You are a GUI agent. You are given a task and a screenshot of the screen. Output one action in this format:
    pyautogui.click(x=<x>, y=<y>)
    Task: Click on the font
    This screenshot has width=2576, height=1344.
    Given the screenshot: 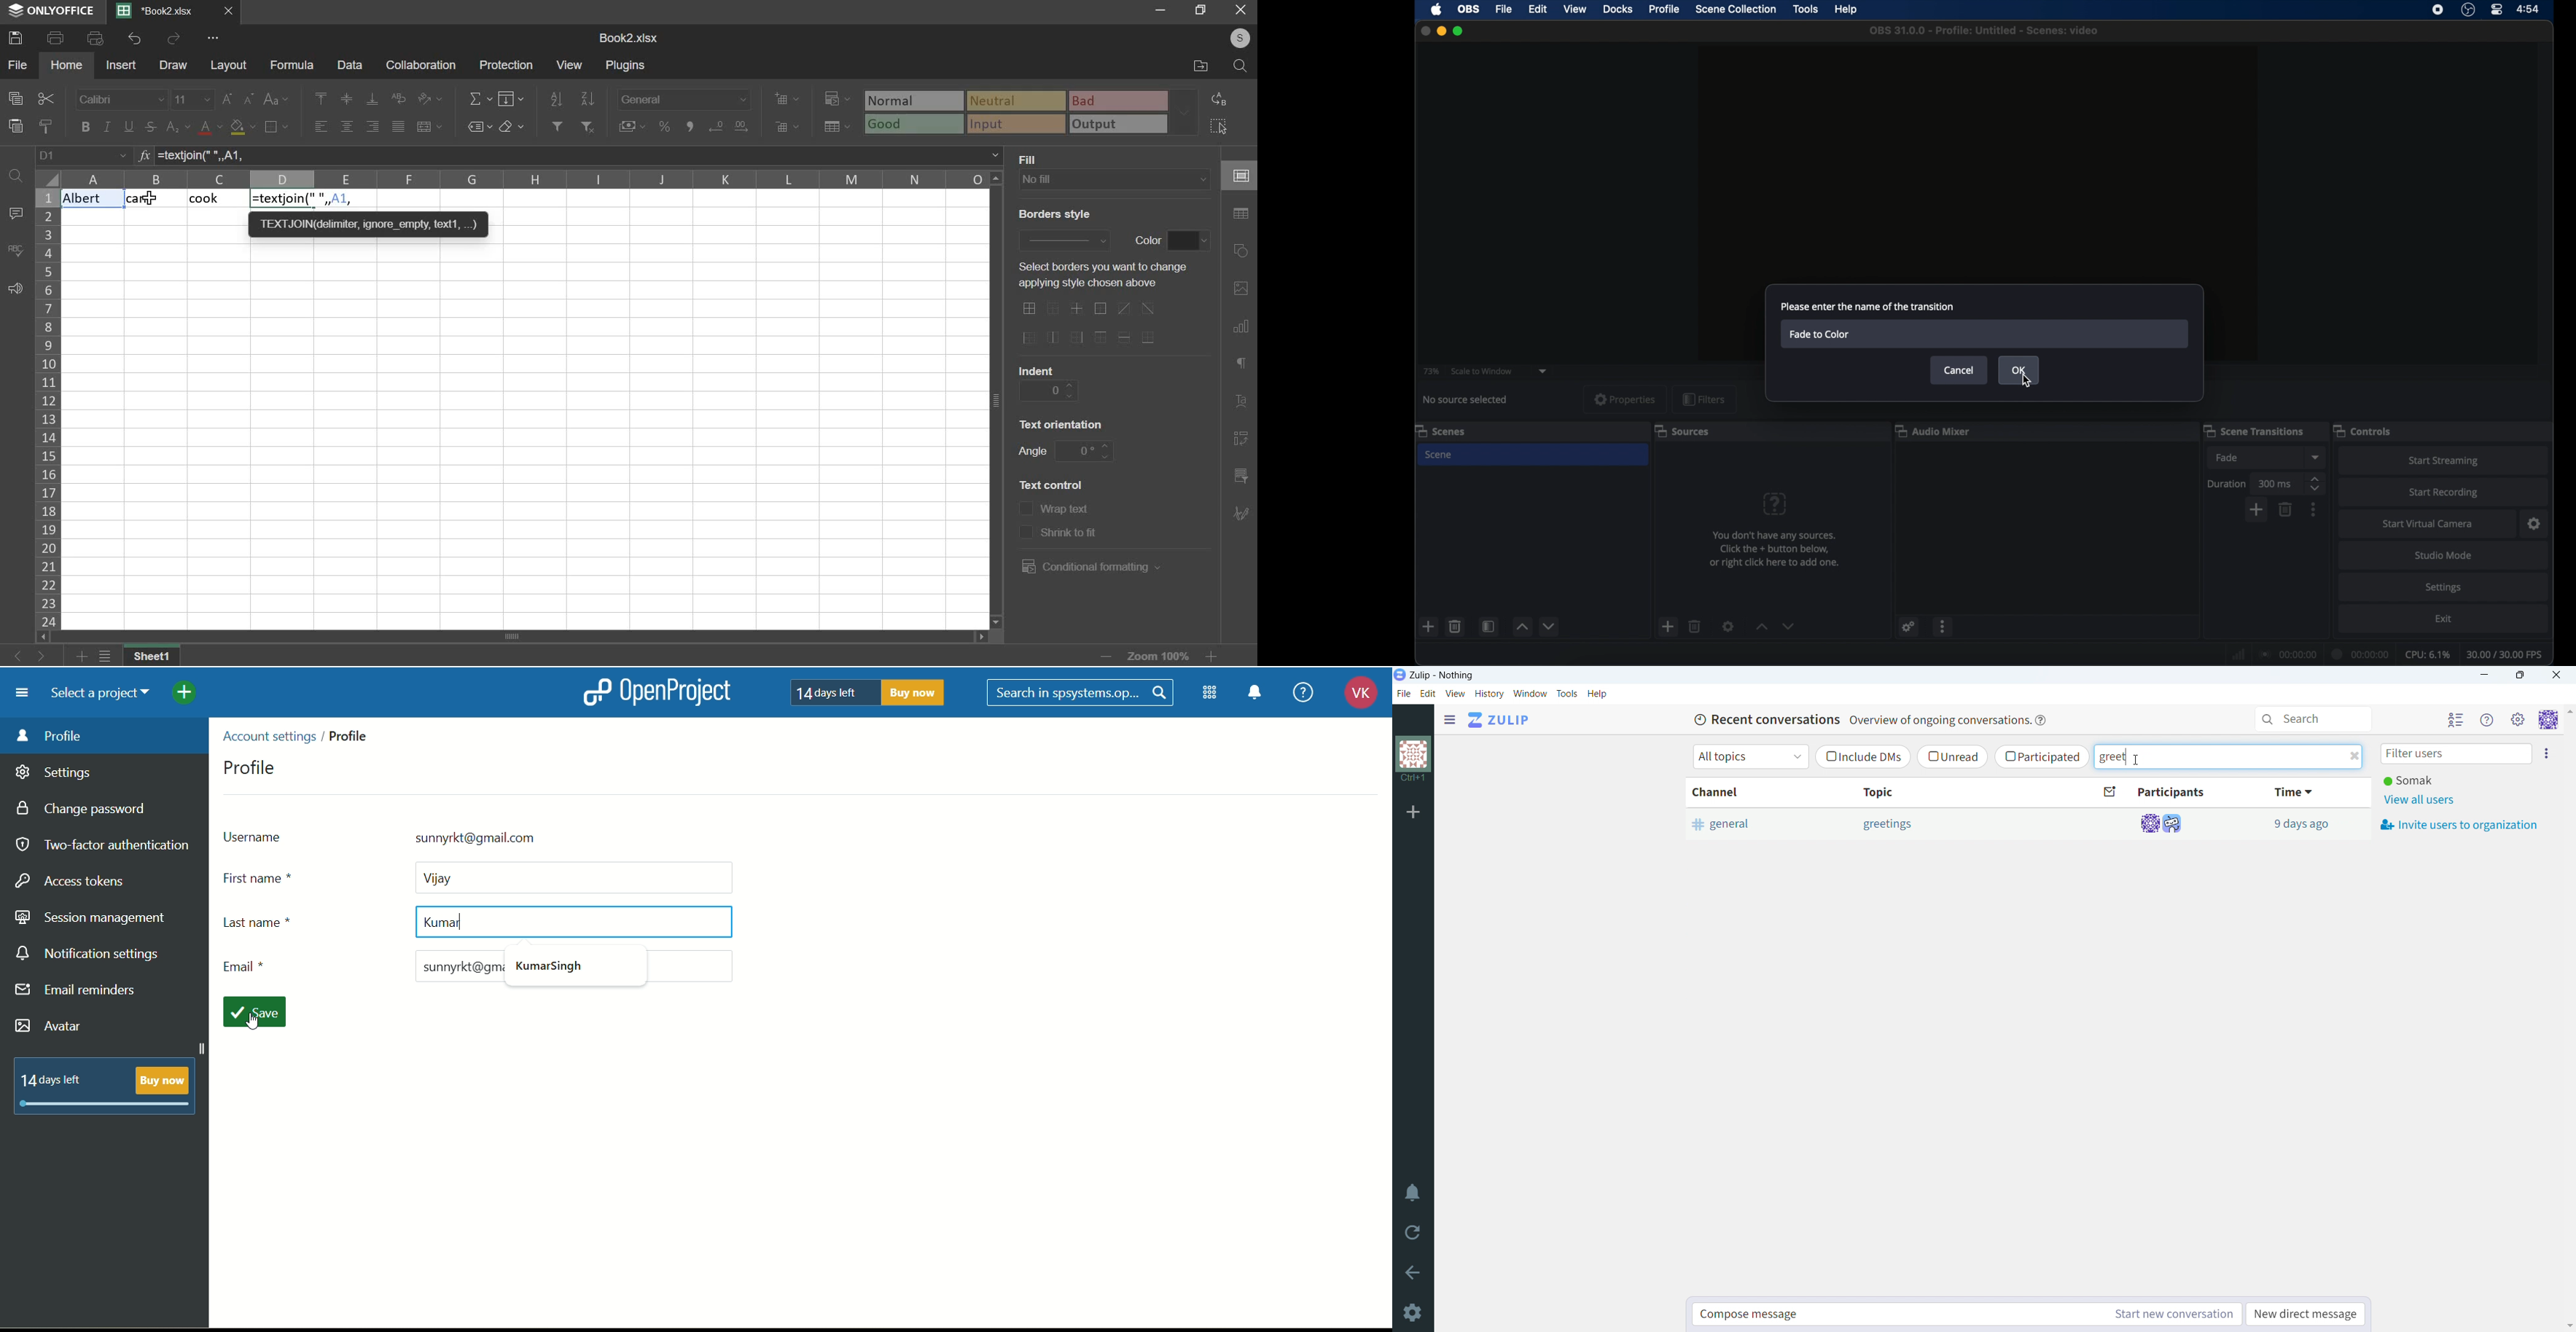 What is the action you would take?
    pyautogui.click(x=120, y=99)
    